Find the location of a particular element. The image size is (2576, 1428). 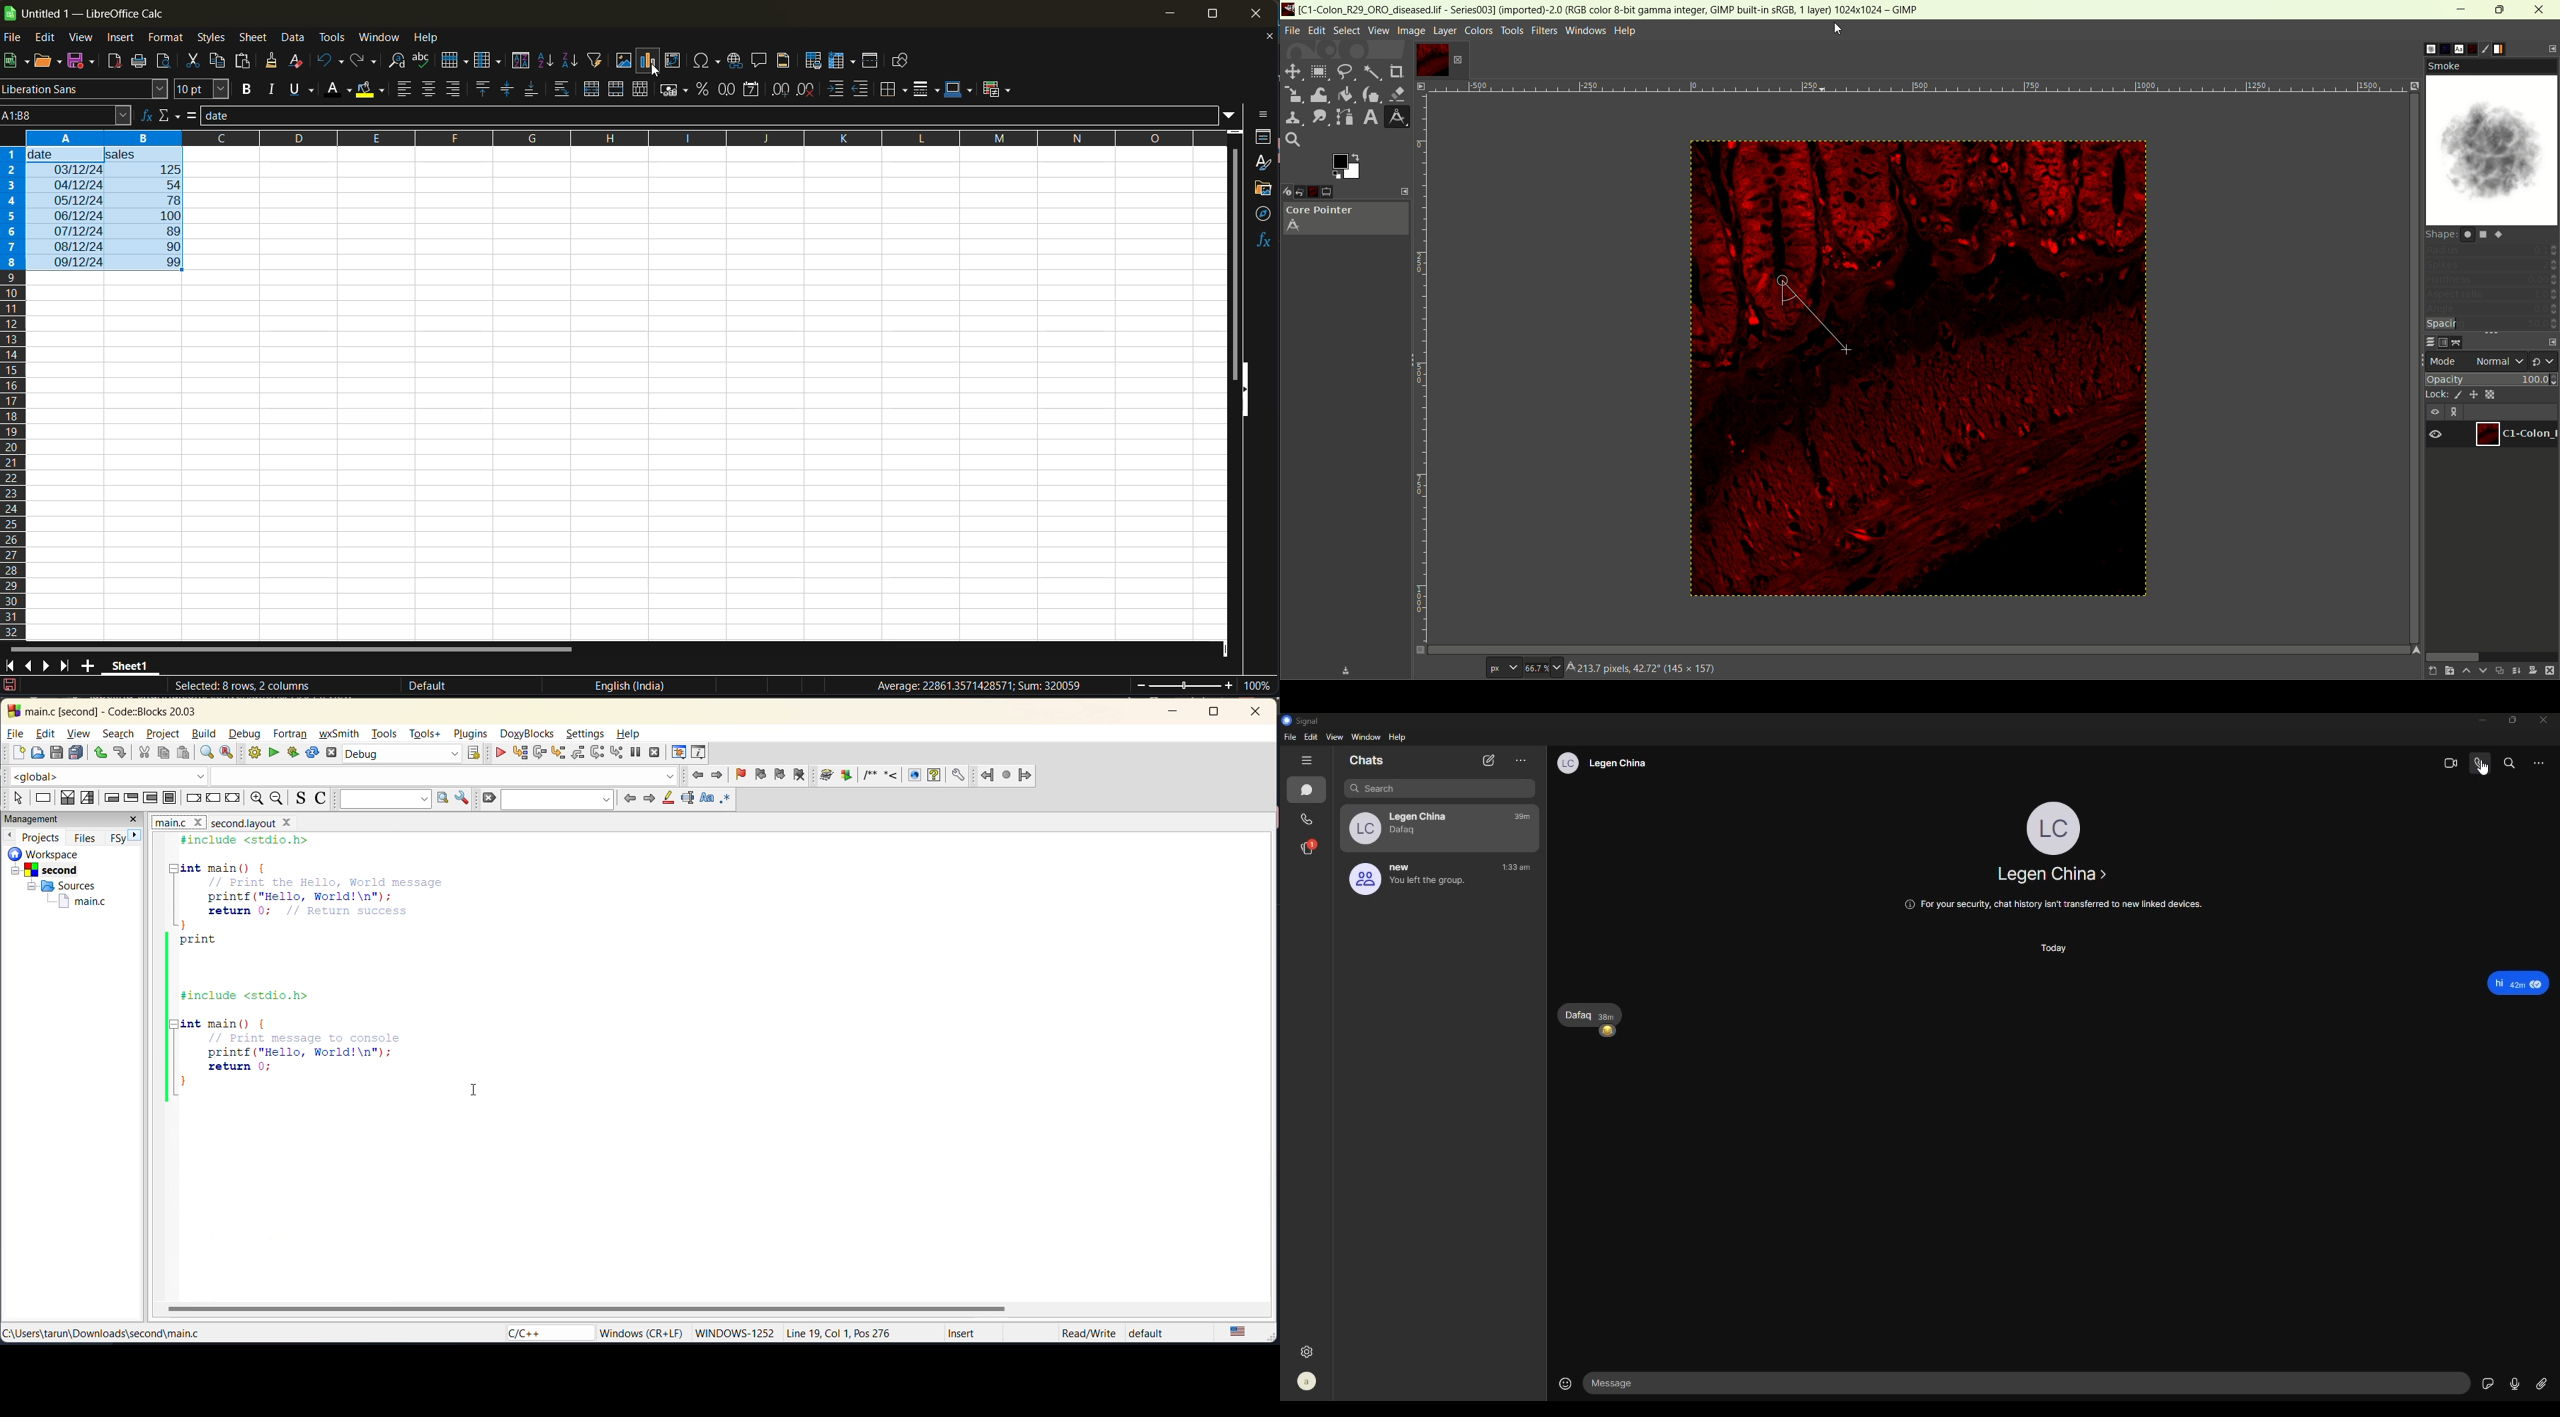

match case is located at coordinates (706, 798).